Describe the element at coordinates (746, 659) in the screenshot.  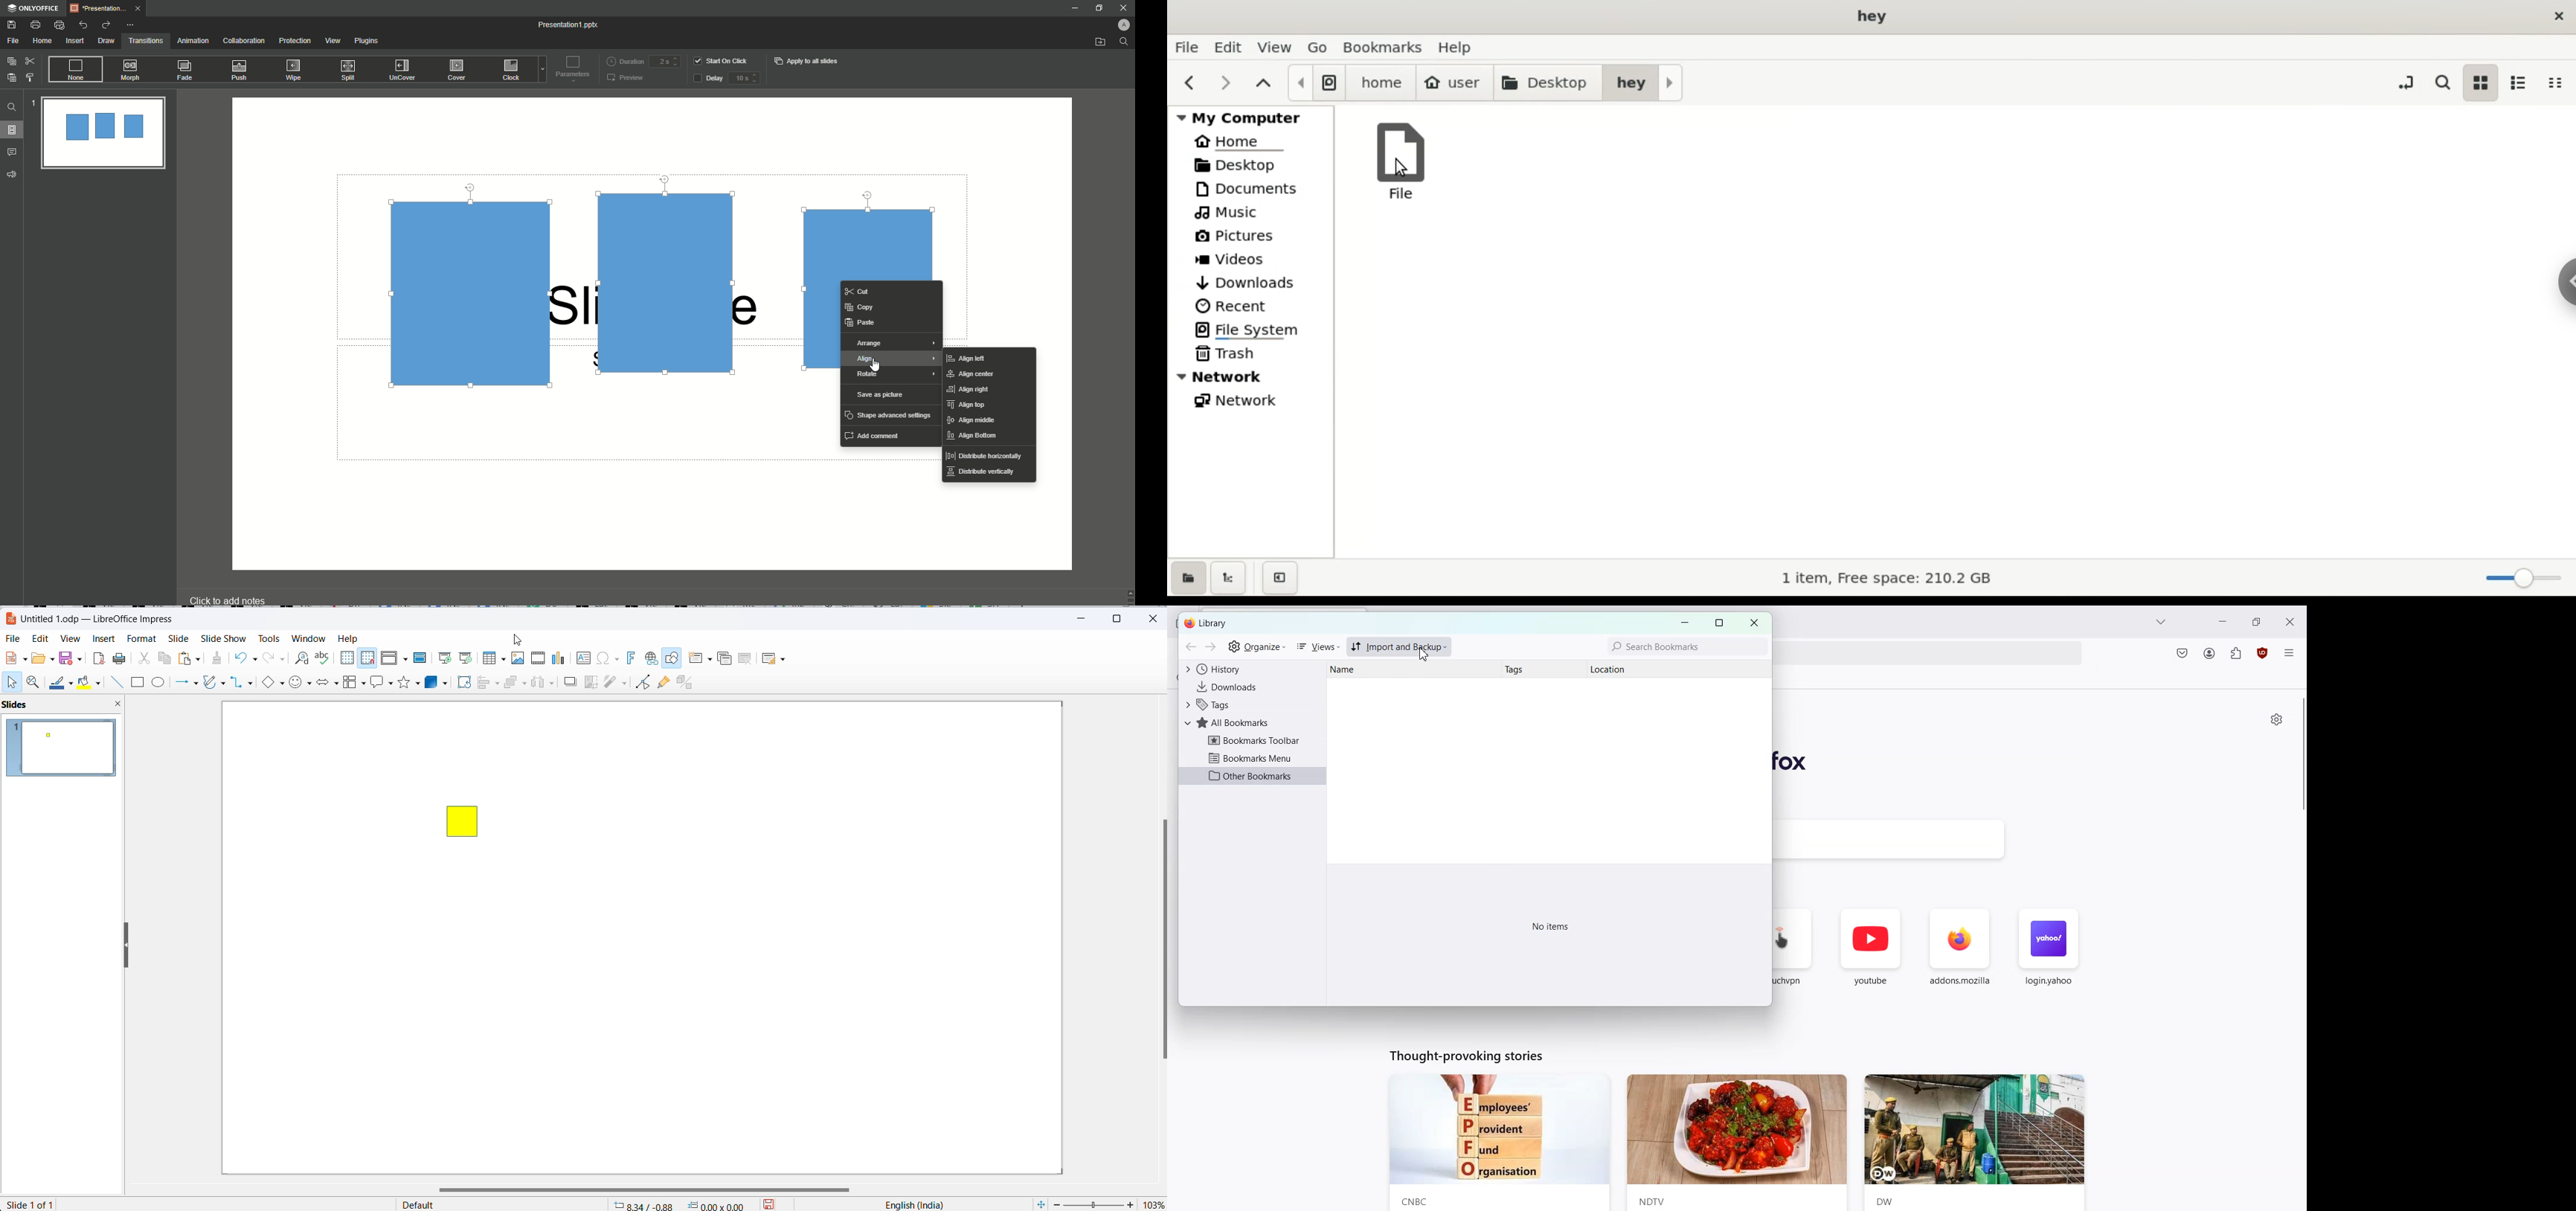
I see `Delete slide` at that location.